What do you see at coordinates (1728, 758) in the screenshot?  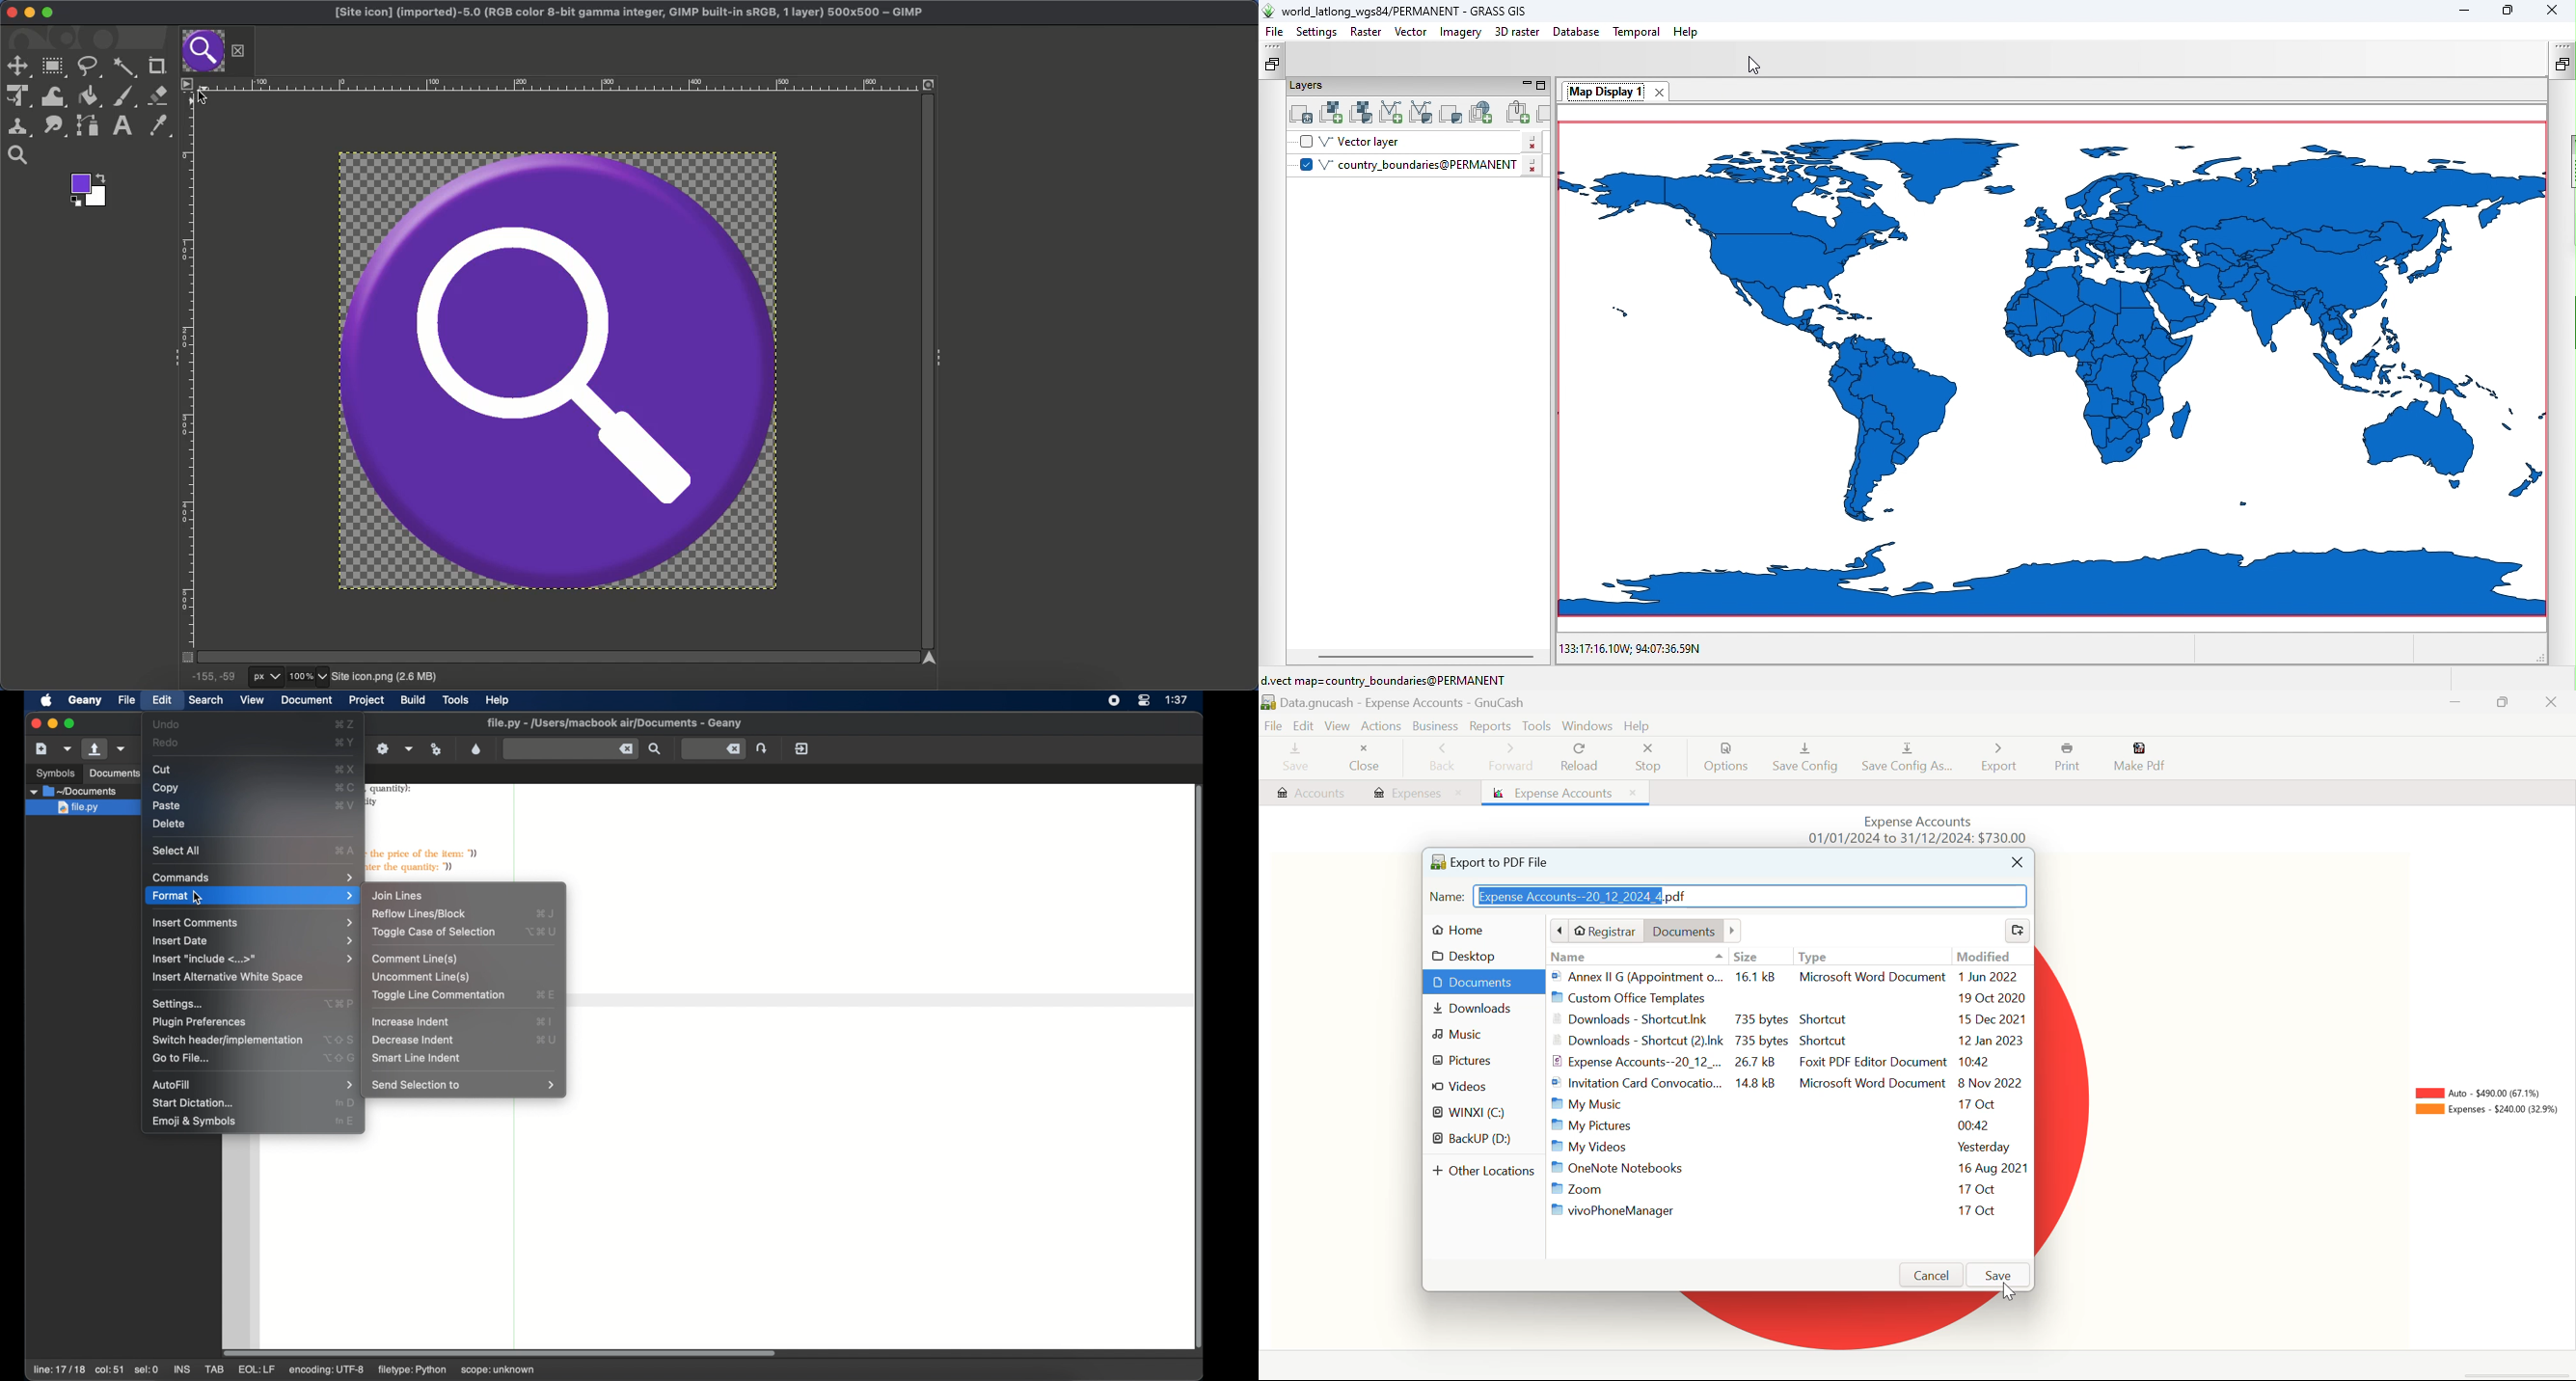 I see `Options` at bounding box center [1728, 758].